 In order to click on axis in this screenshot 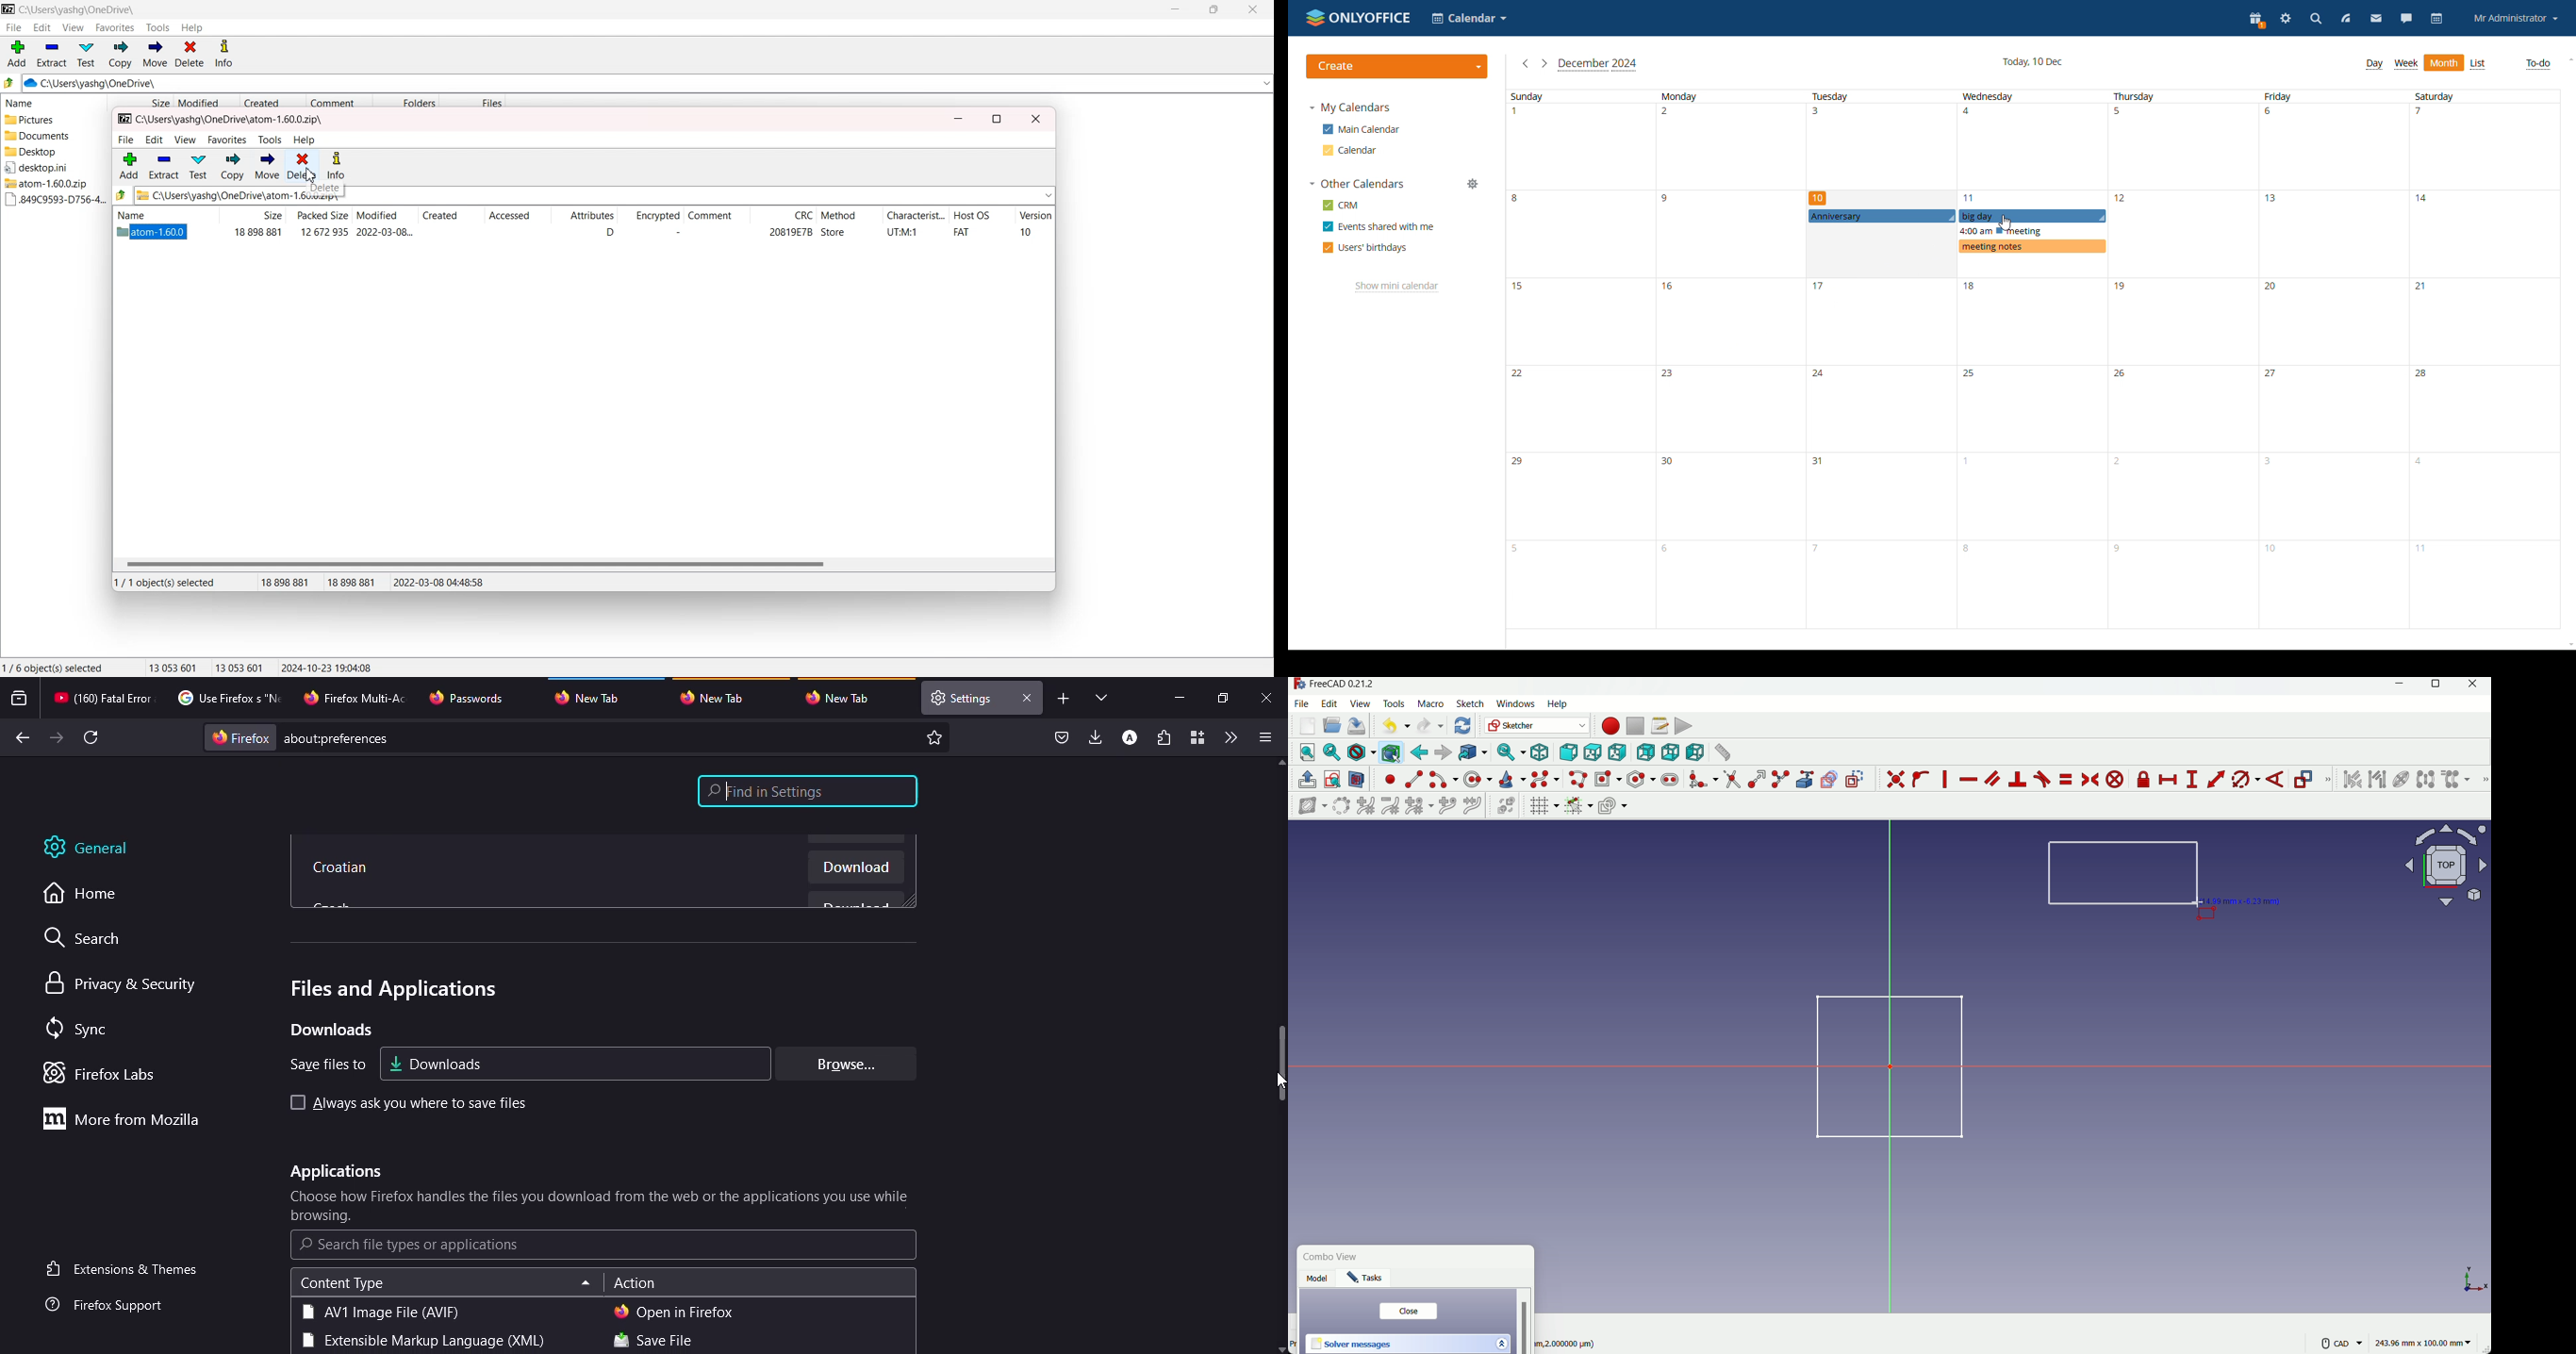, I will do `click(2471, 1277)`.